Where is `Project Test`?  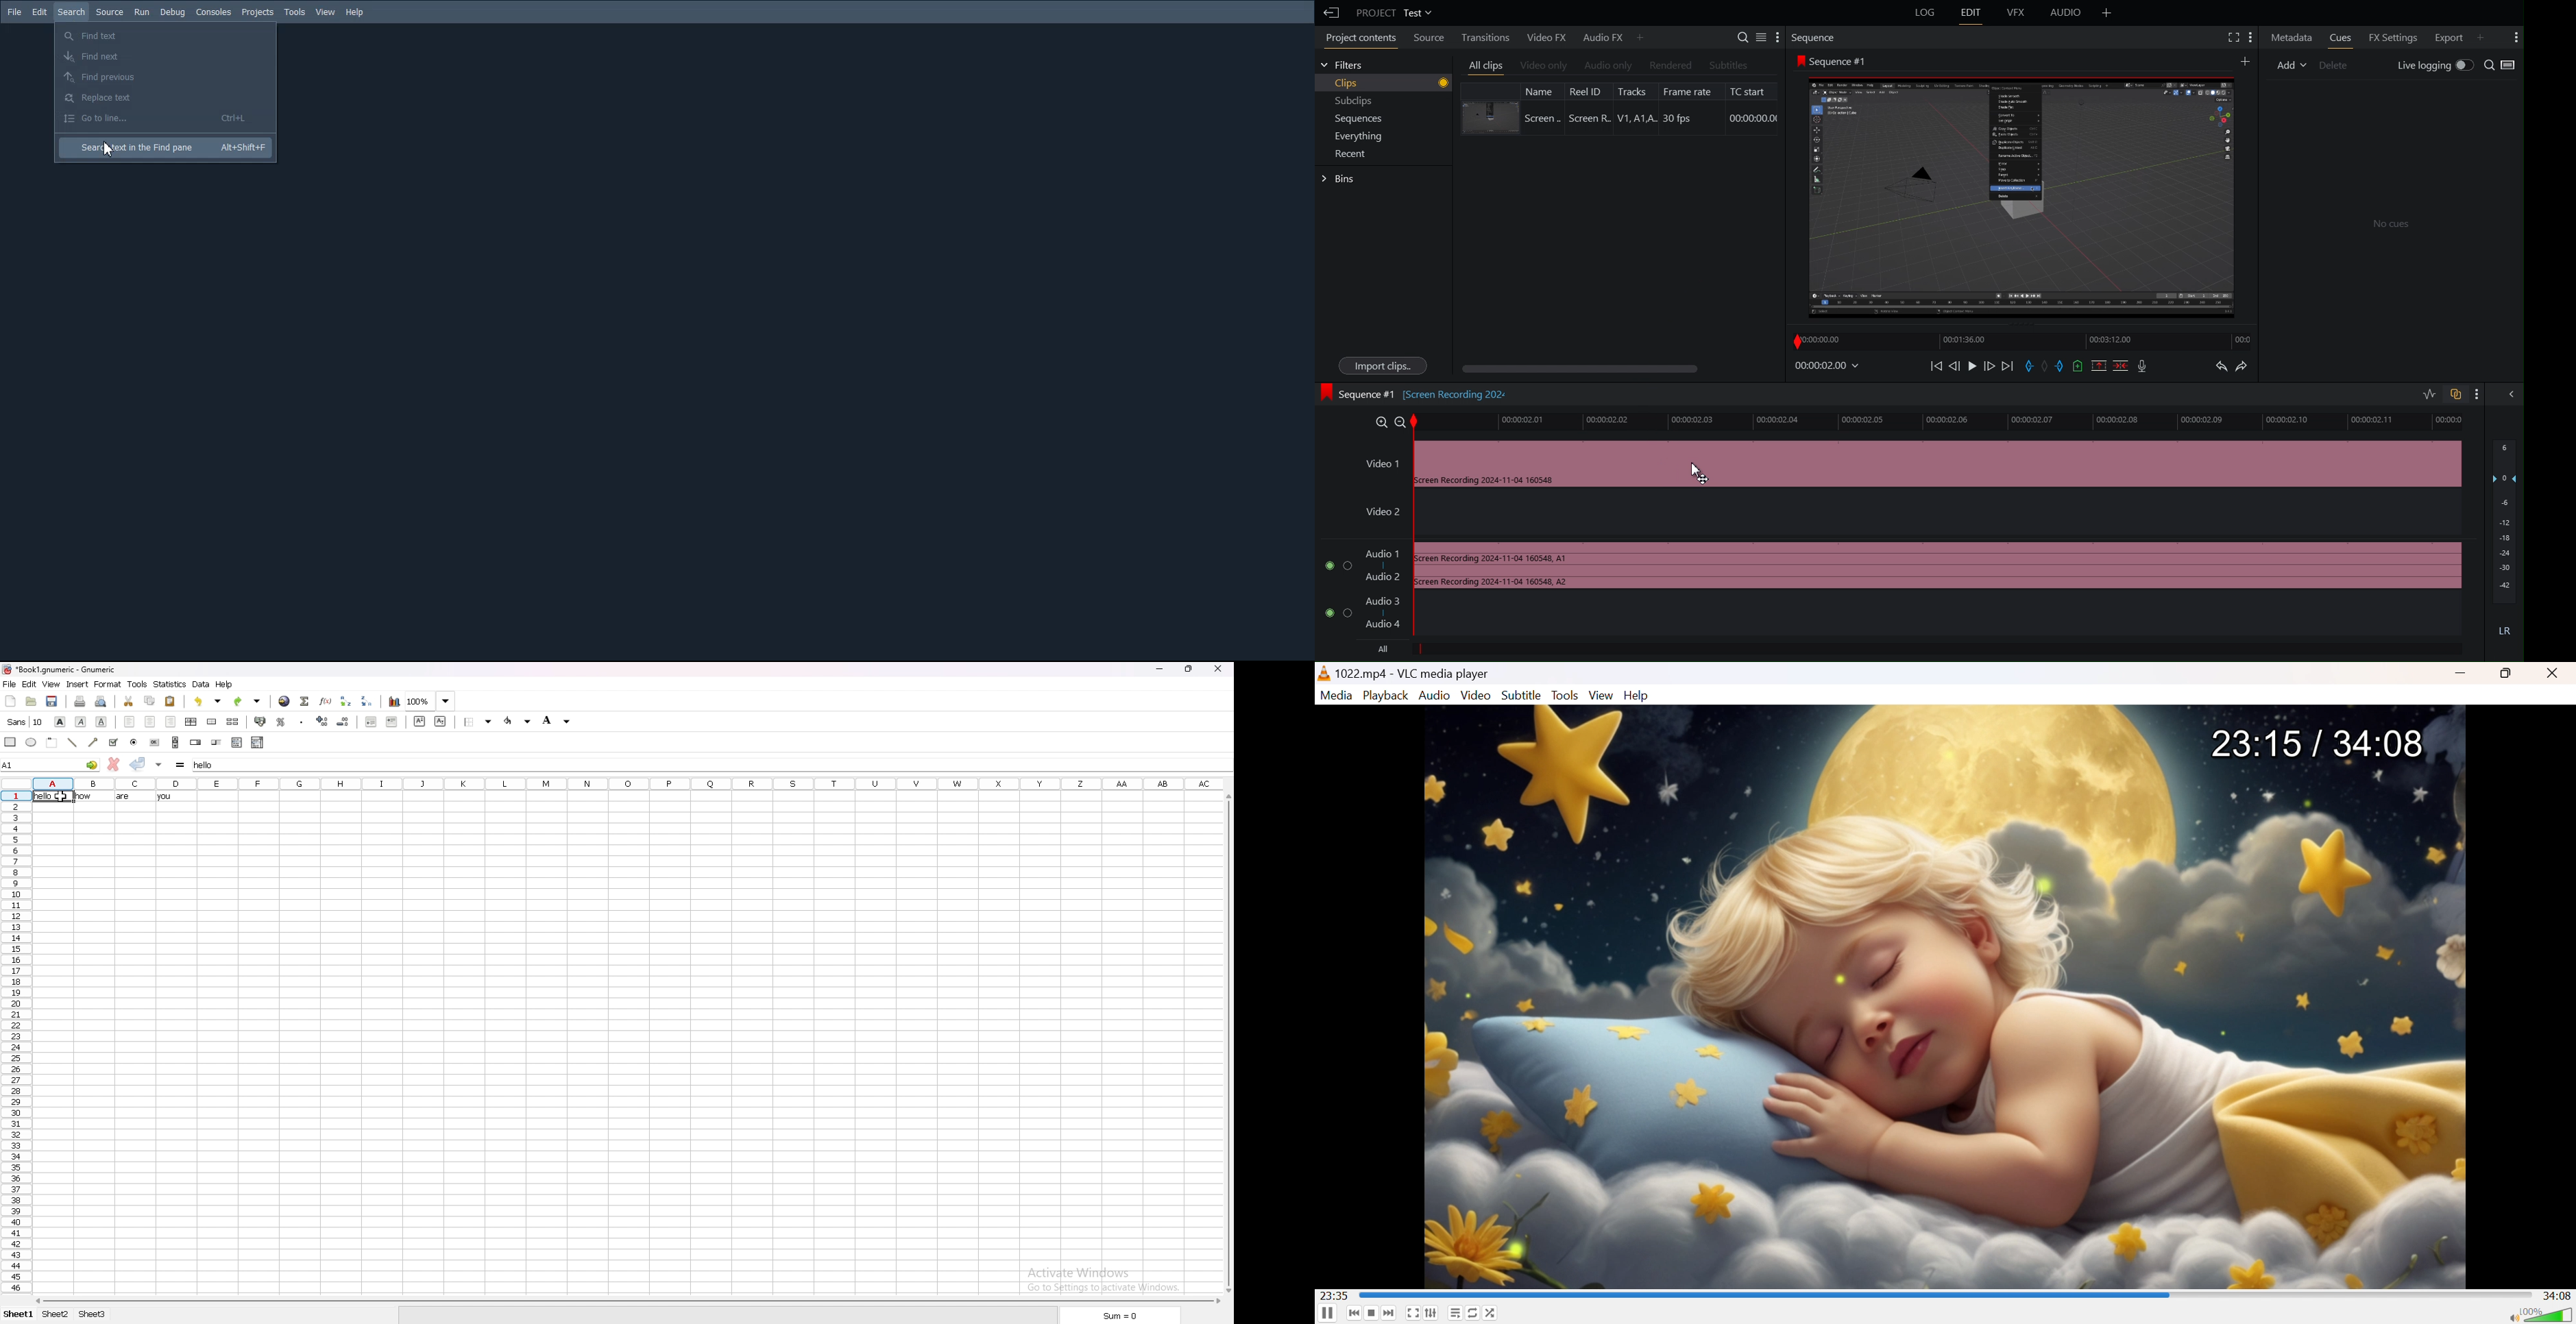 Project Test is located at coordinates (1394, 13).